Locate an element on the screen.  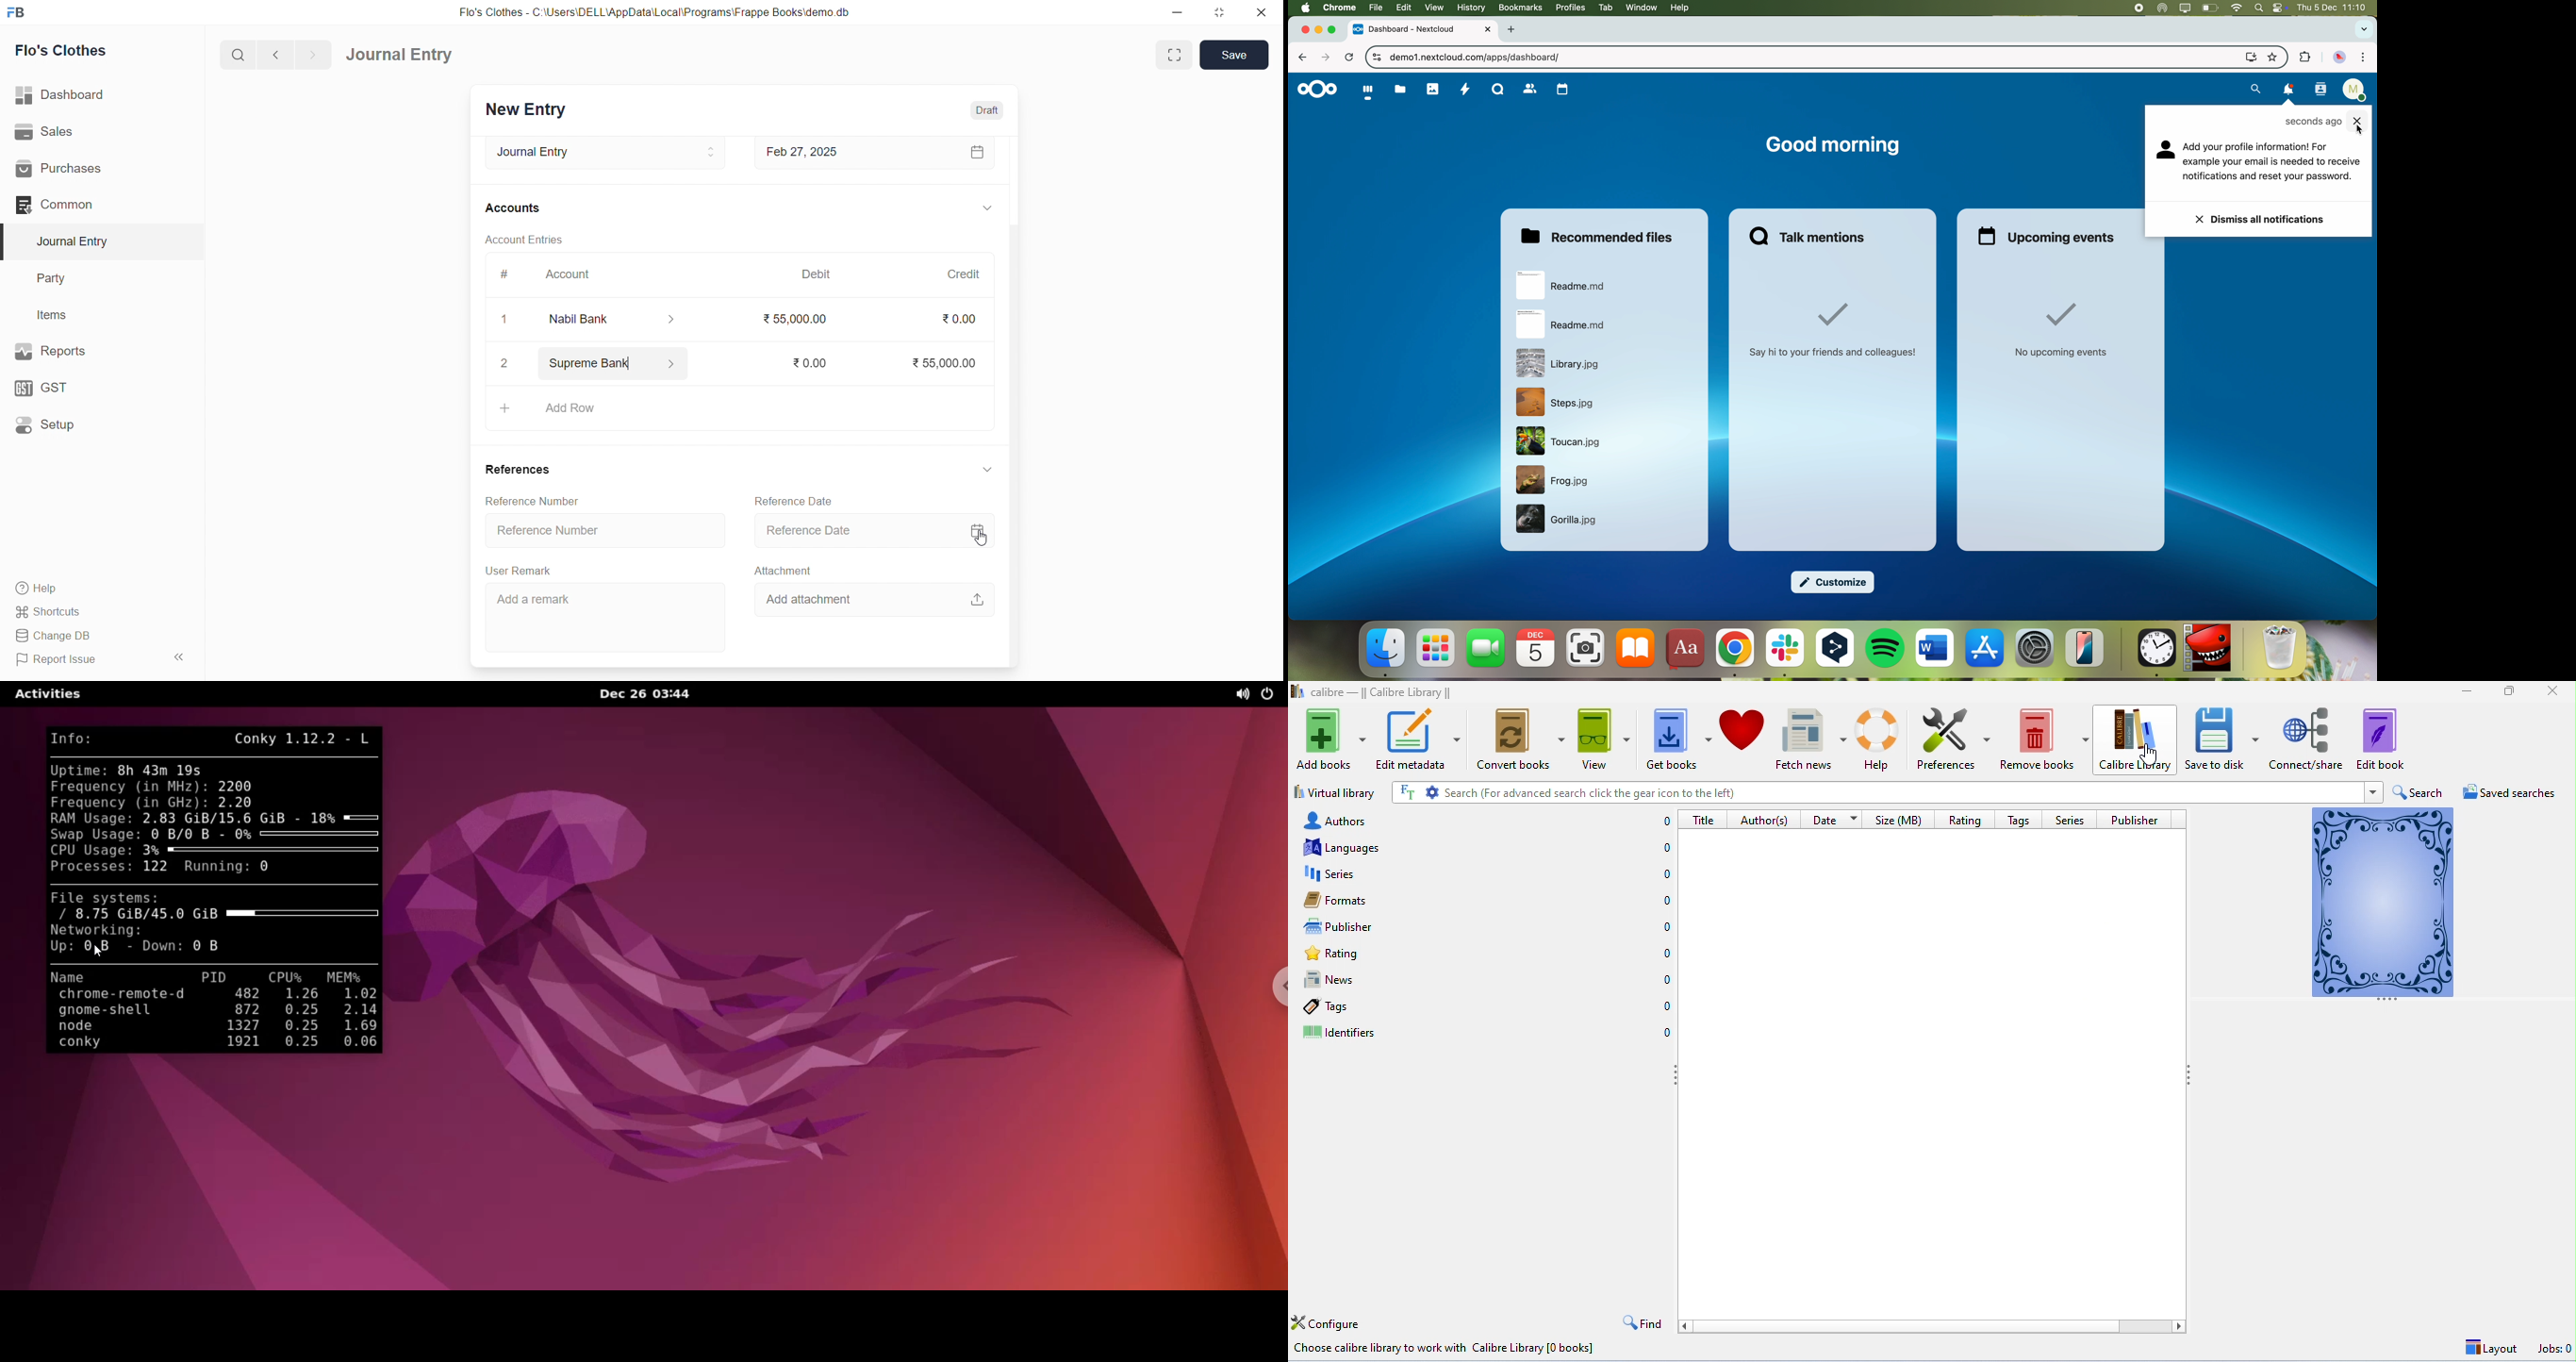
profiles is located at coordinates (1569, 8).